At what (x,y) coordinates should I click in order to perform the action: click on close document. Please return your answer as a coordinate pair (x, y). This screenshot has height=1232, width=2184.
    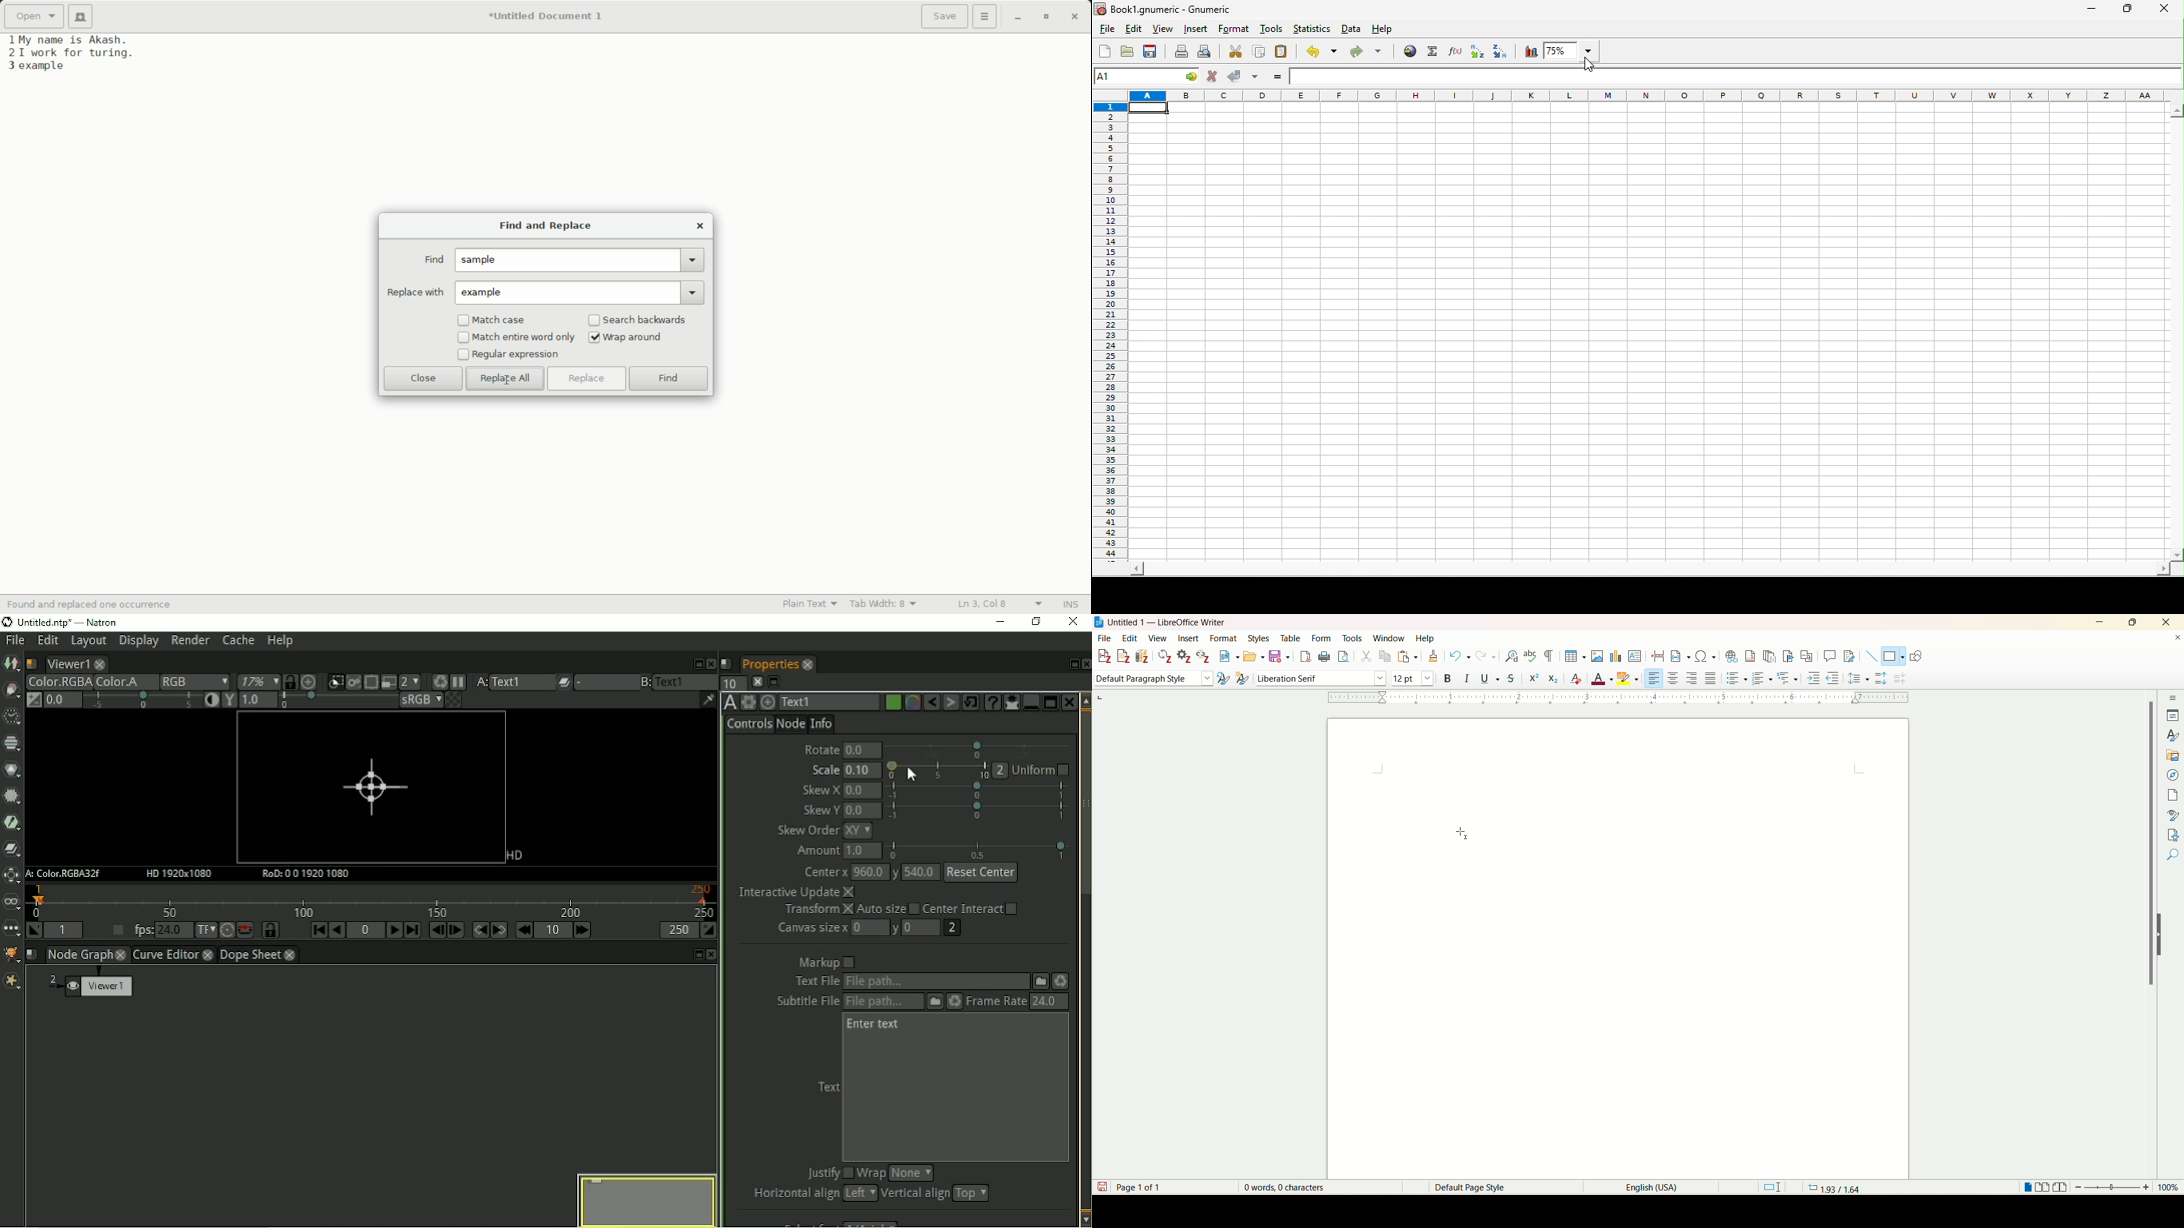
    Looking at the image, I should click on (2177, 638).